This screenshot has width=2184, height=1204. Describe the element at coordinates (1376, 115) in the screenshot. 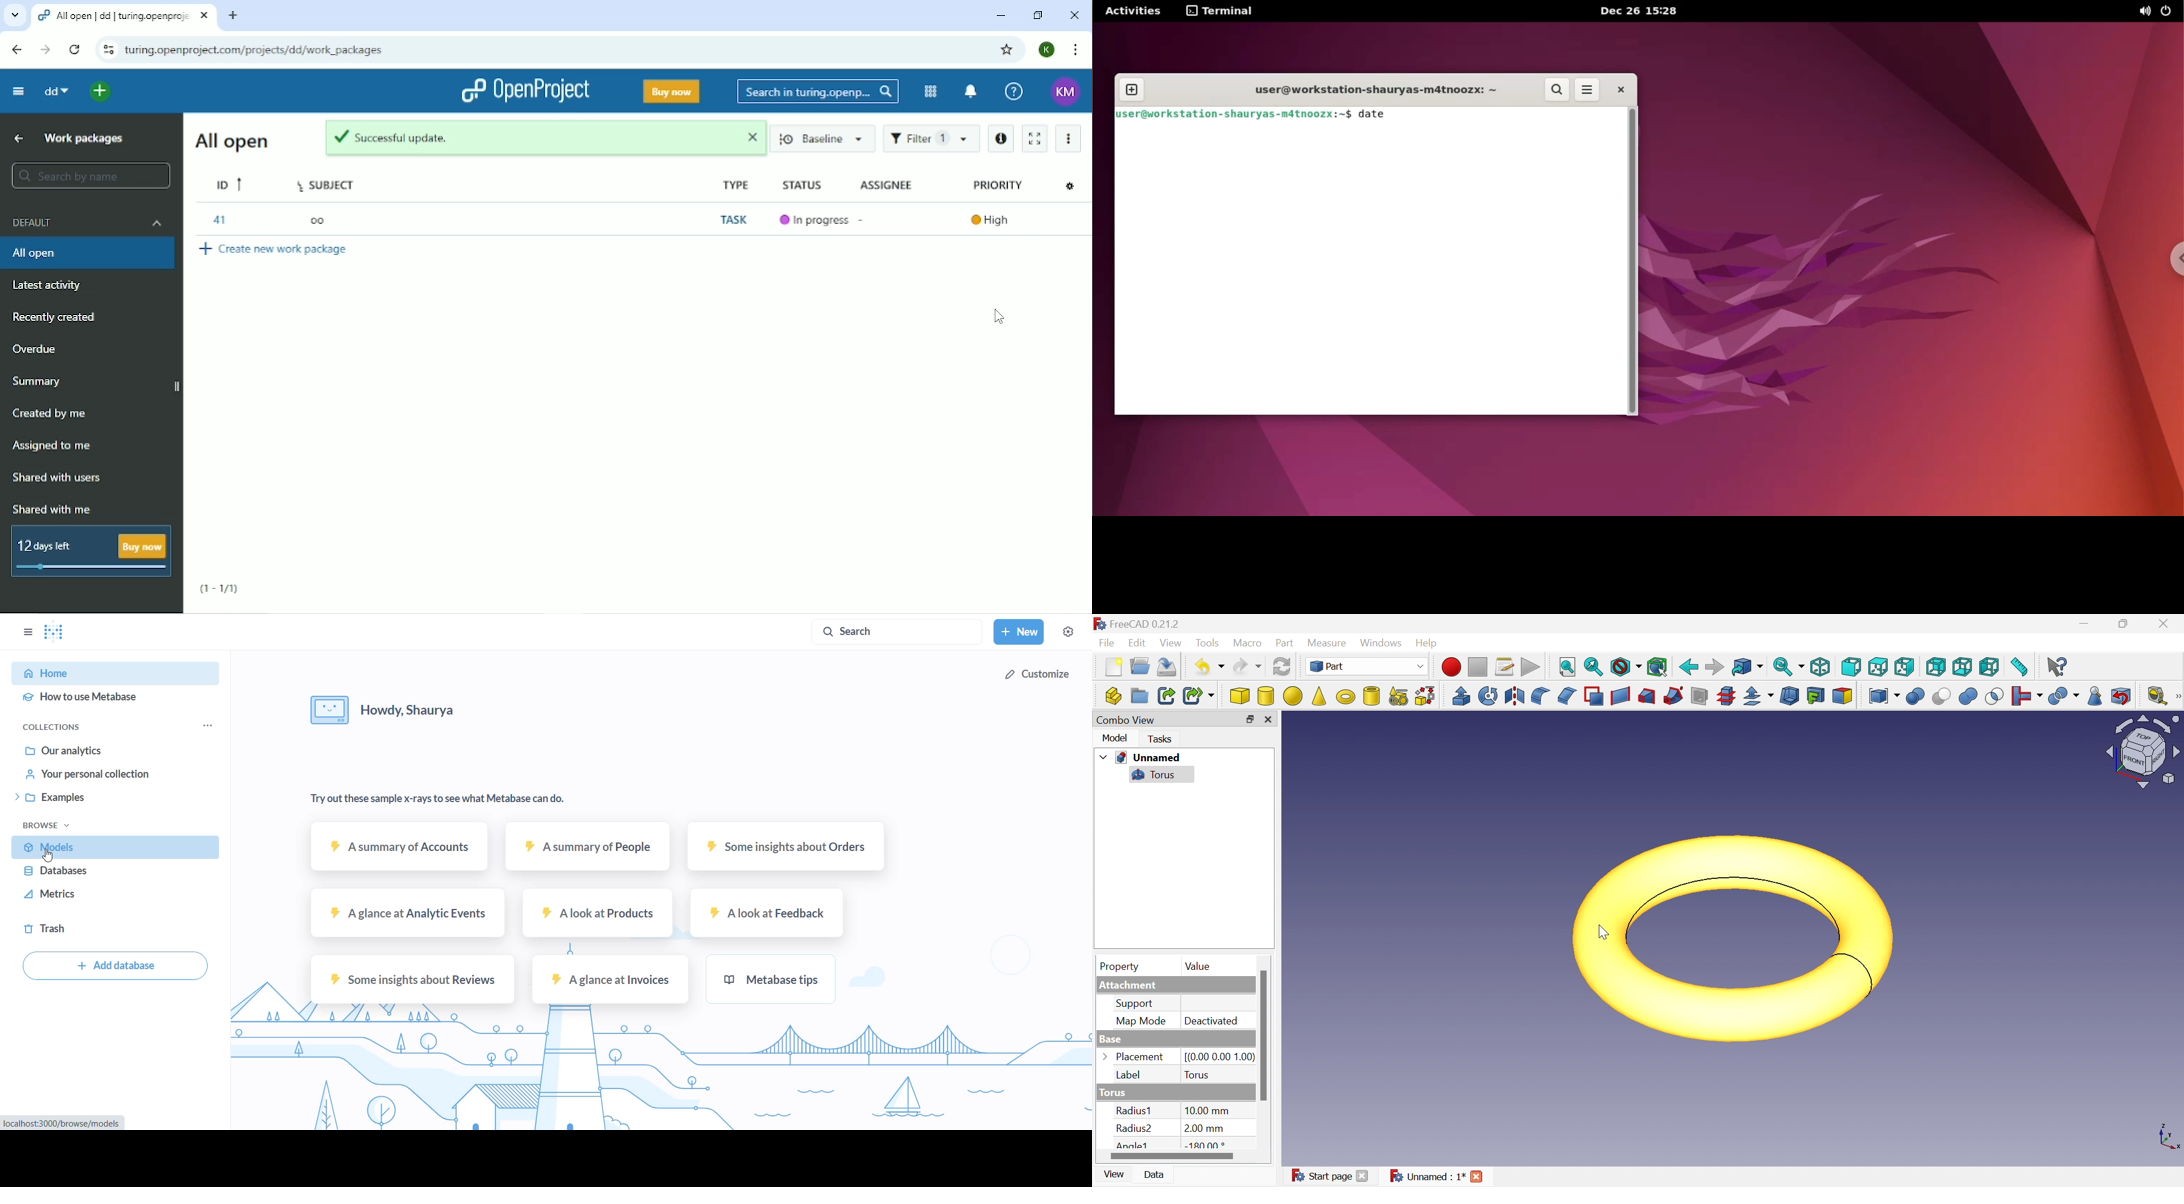

I see `date` at that location.